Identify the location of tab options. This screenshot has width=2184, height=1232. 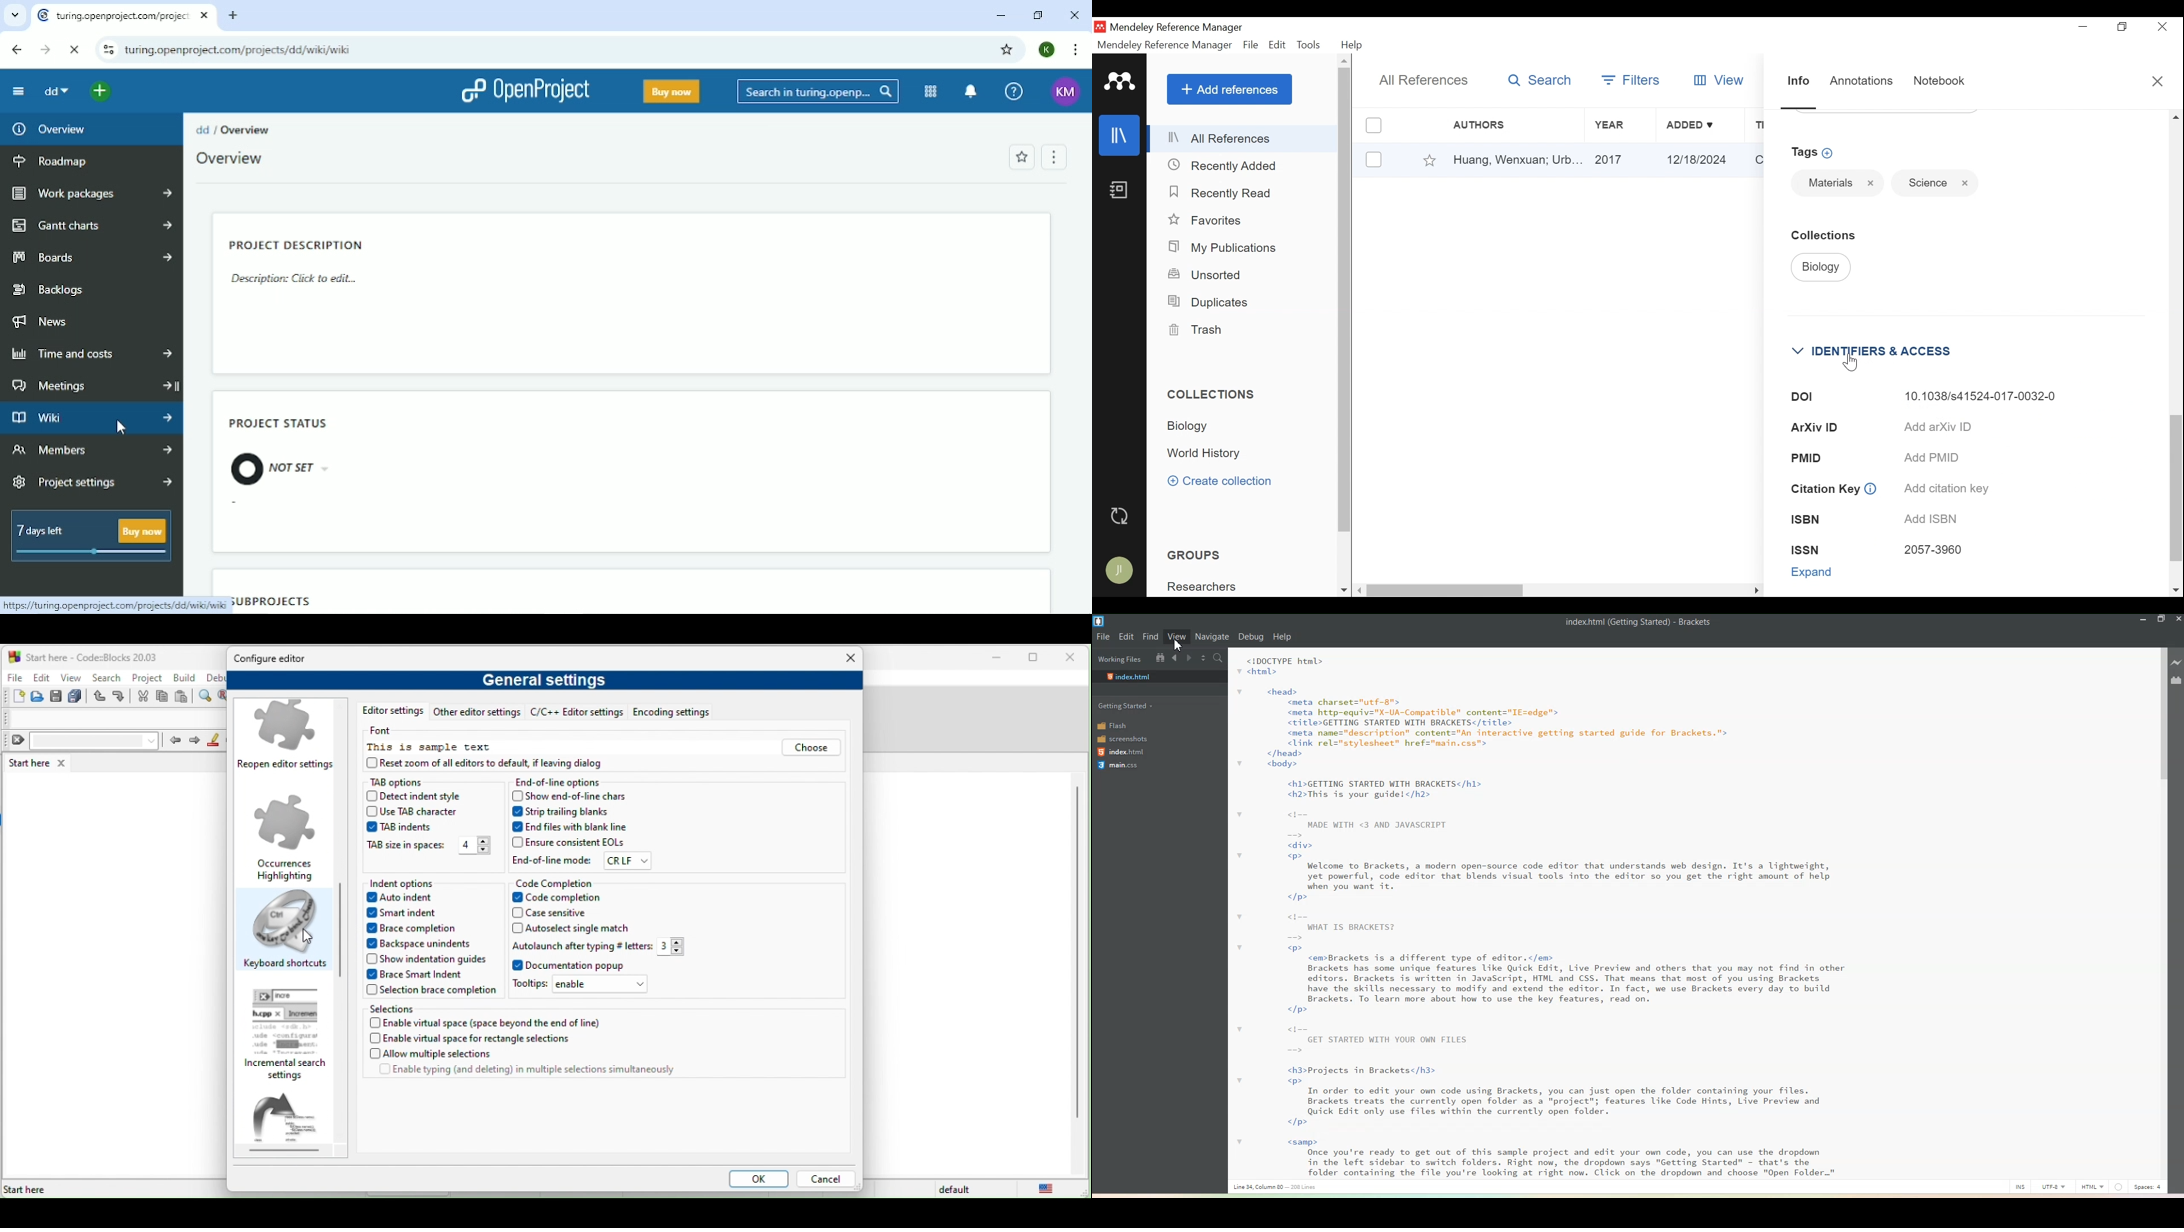
(413, 782).